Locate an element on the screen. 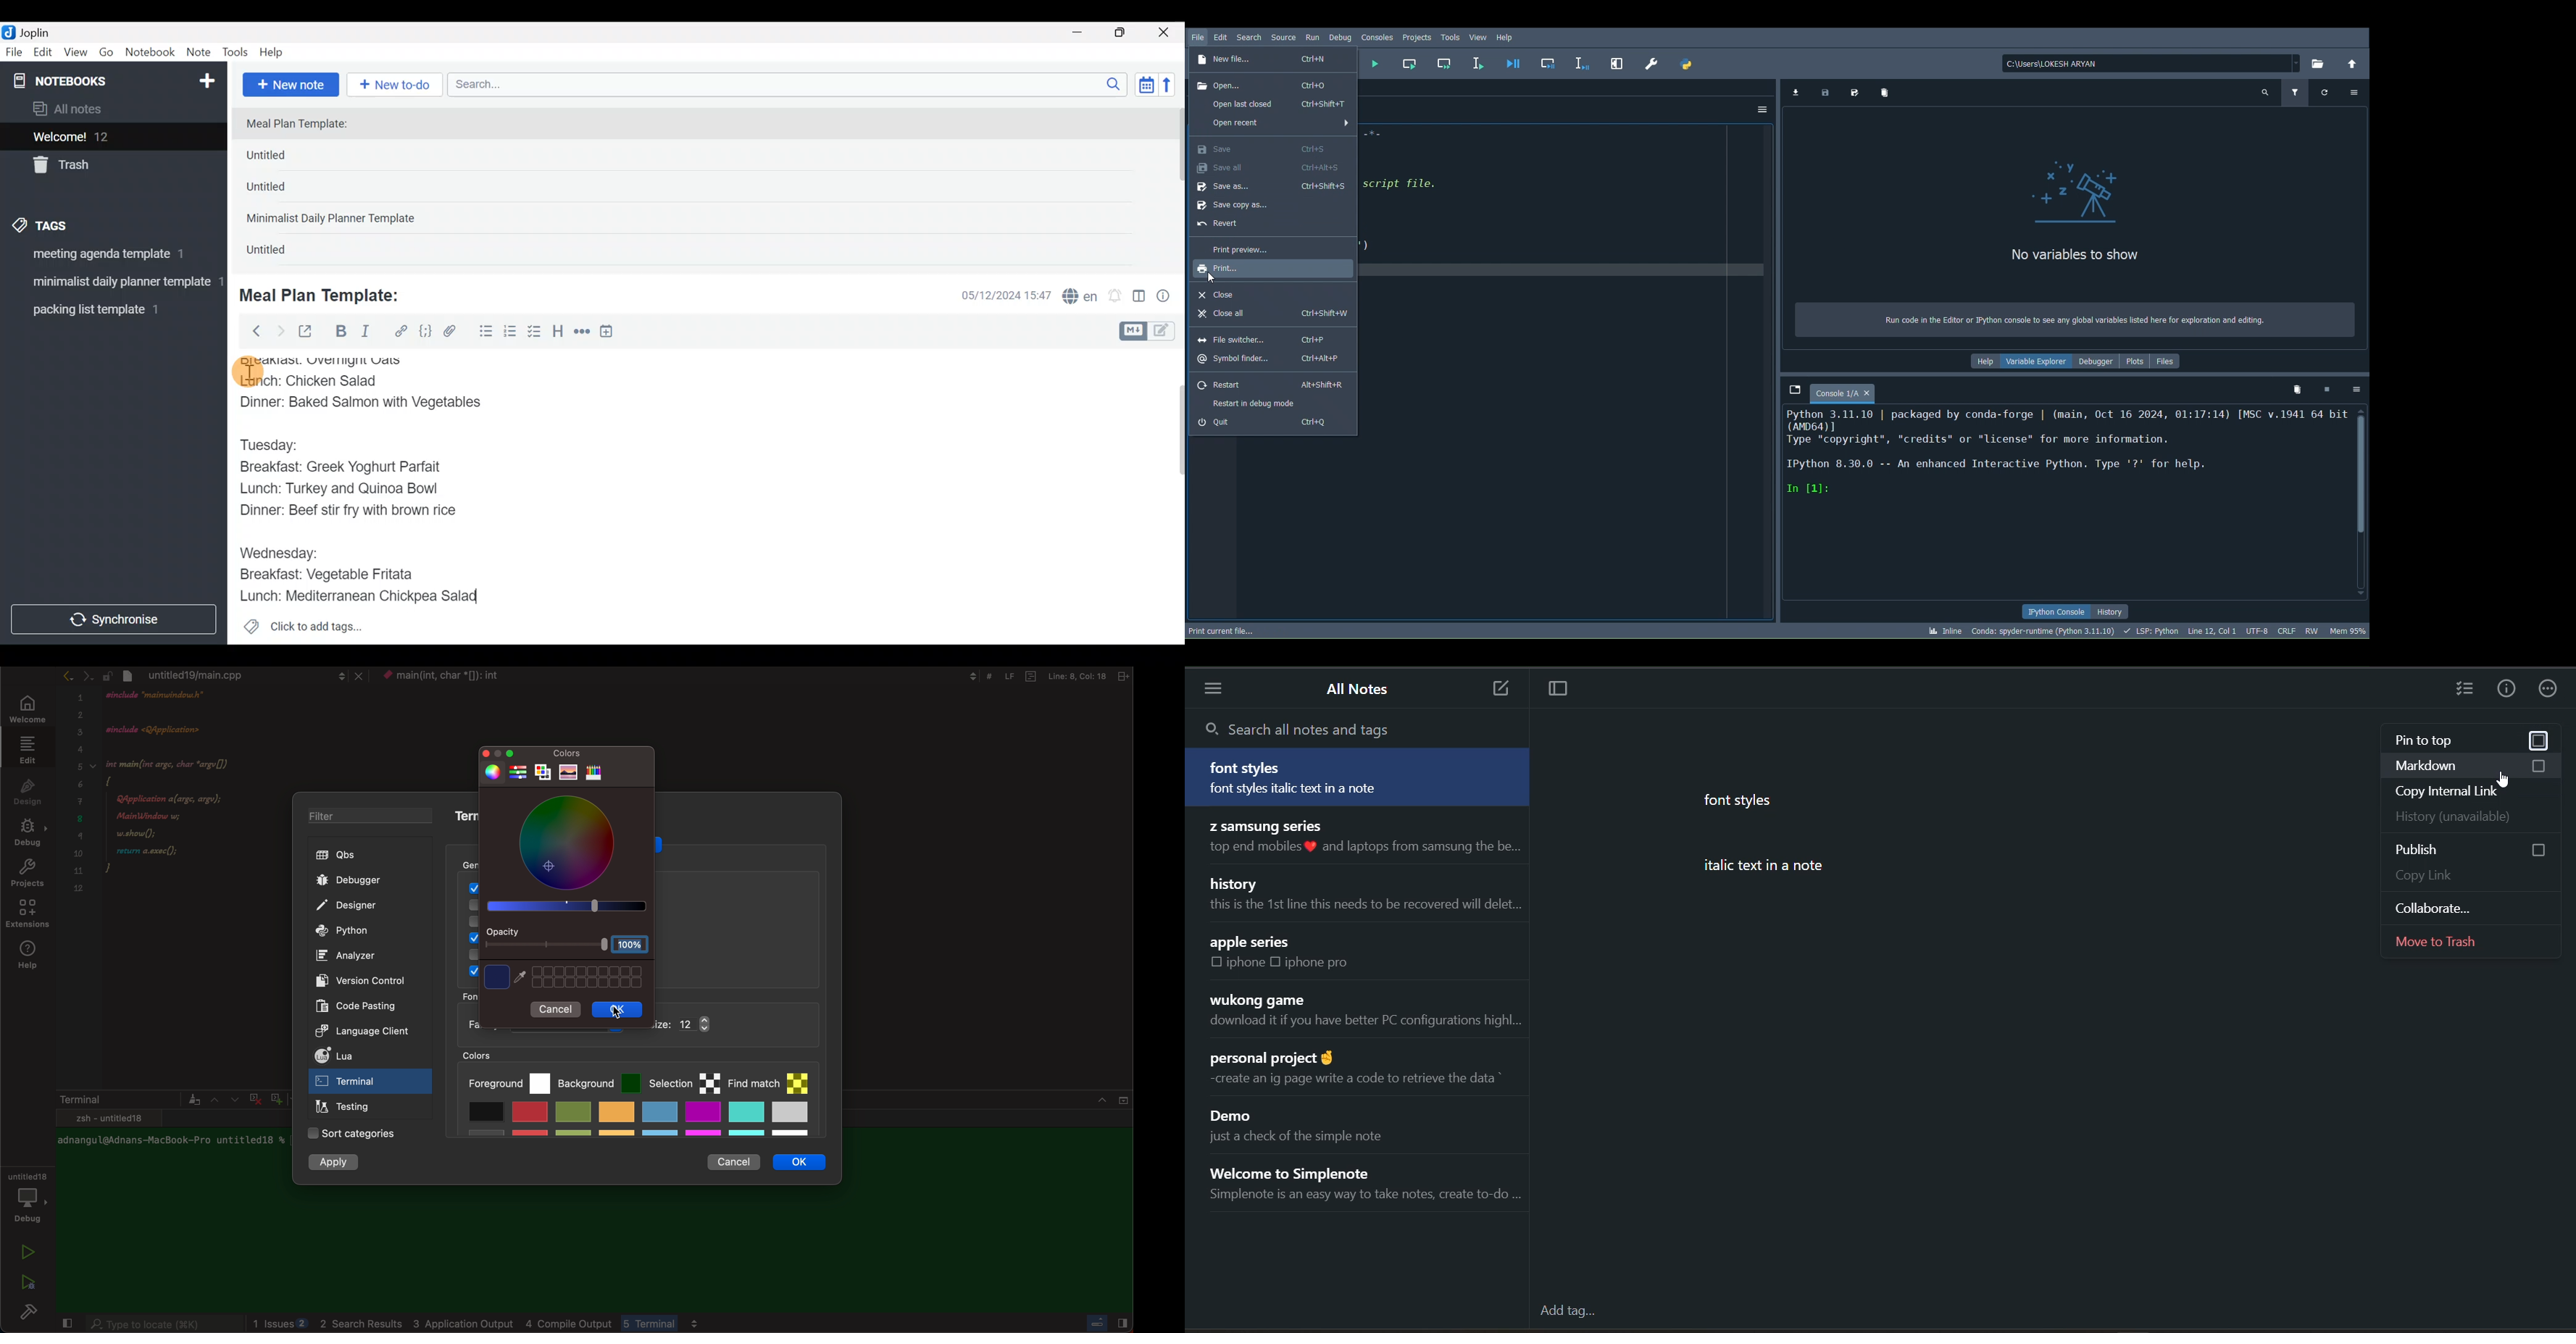  Search bar is located at coordinates (791, 83).